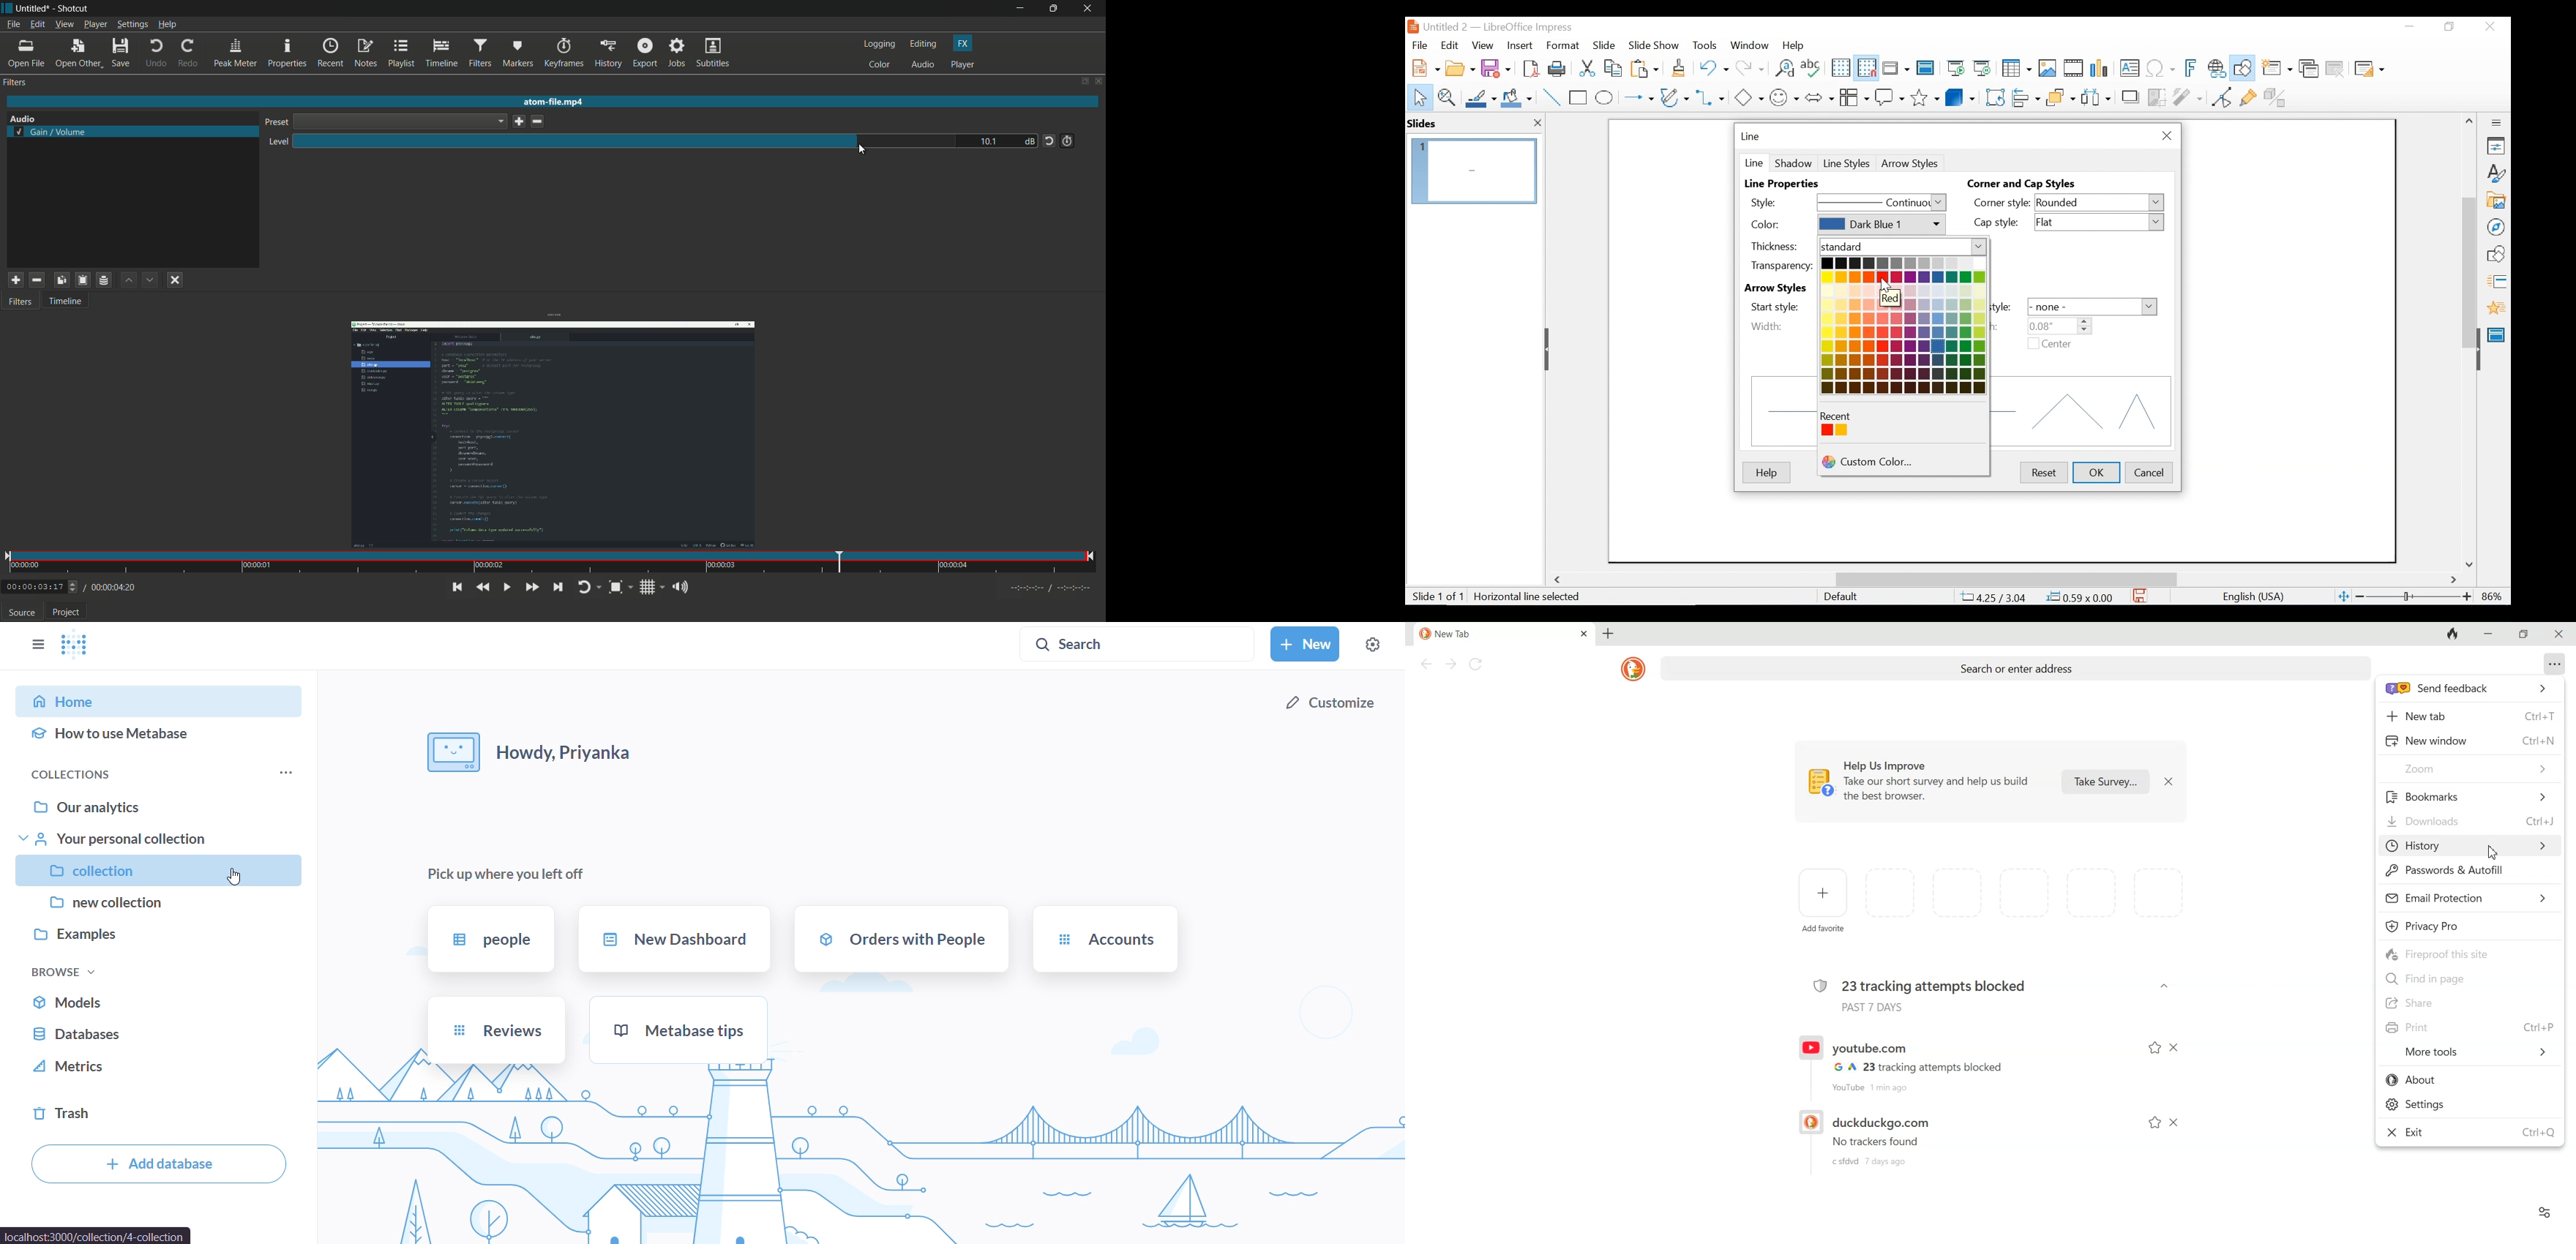 The image size is (2576, 1260). What do you see at coordinates (2470, 1104) in the screenshot?
I see `Settings` at bounding box center [2470, 1104].